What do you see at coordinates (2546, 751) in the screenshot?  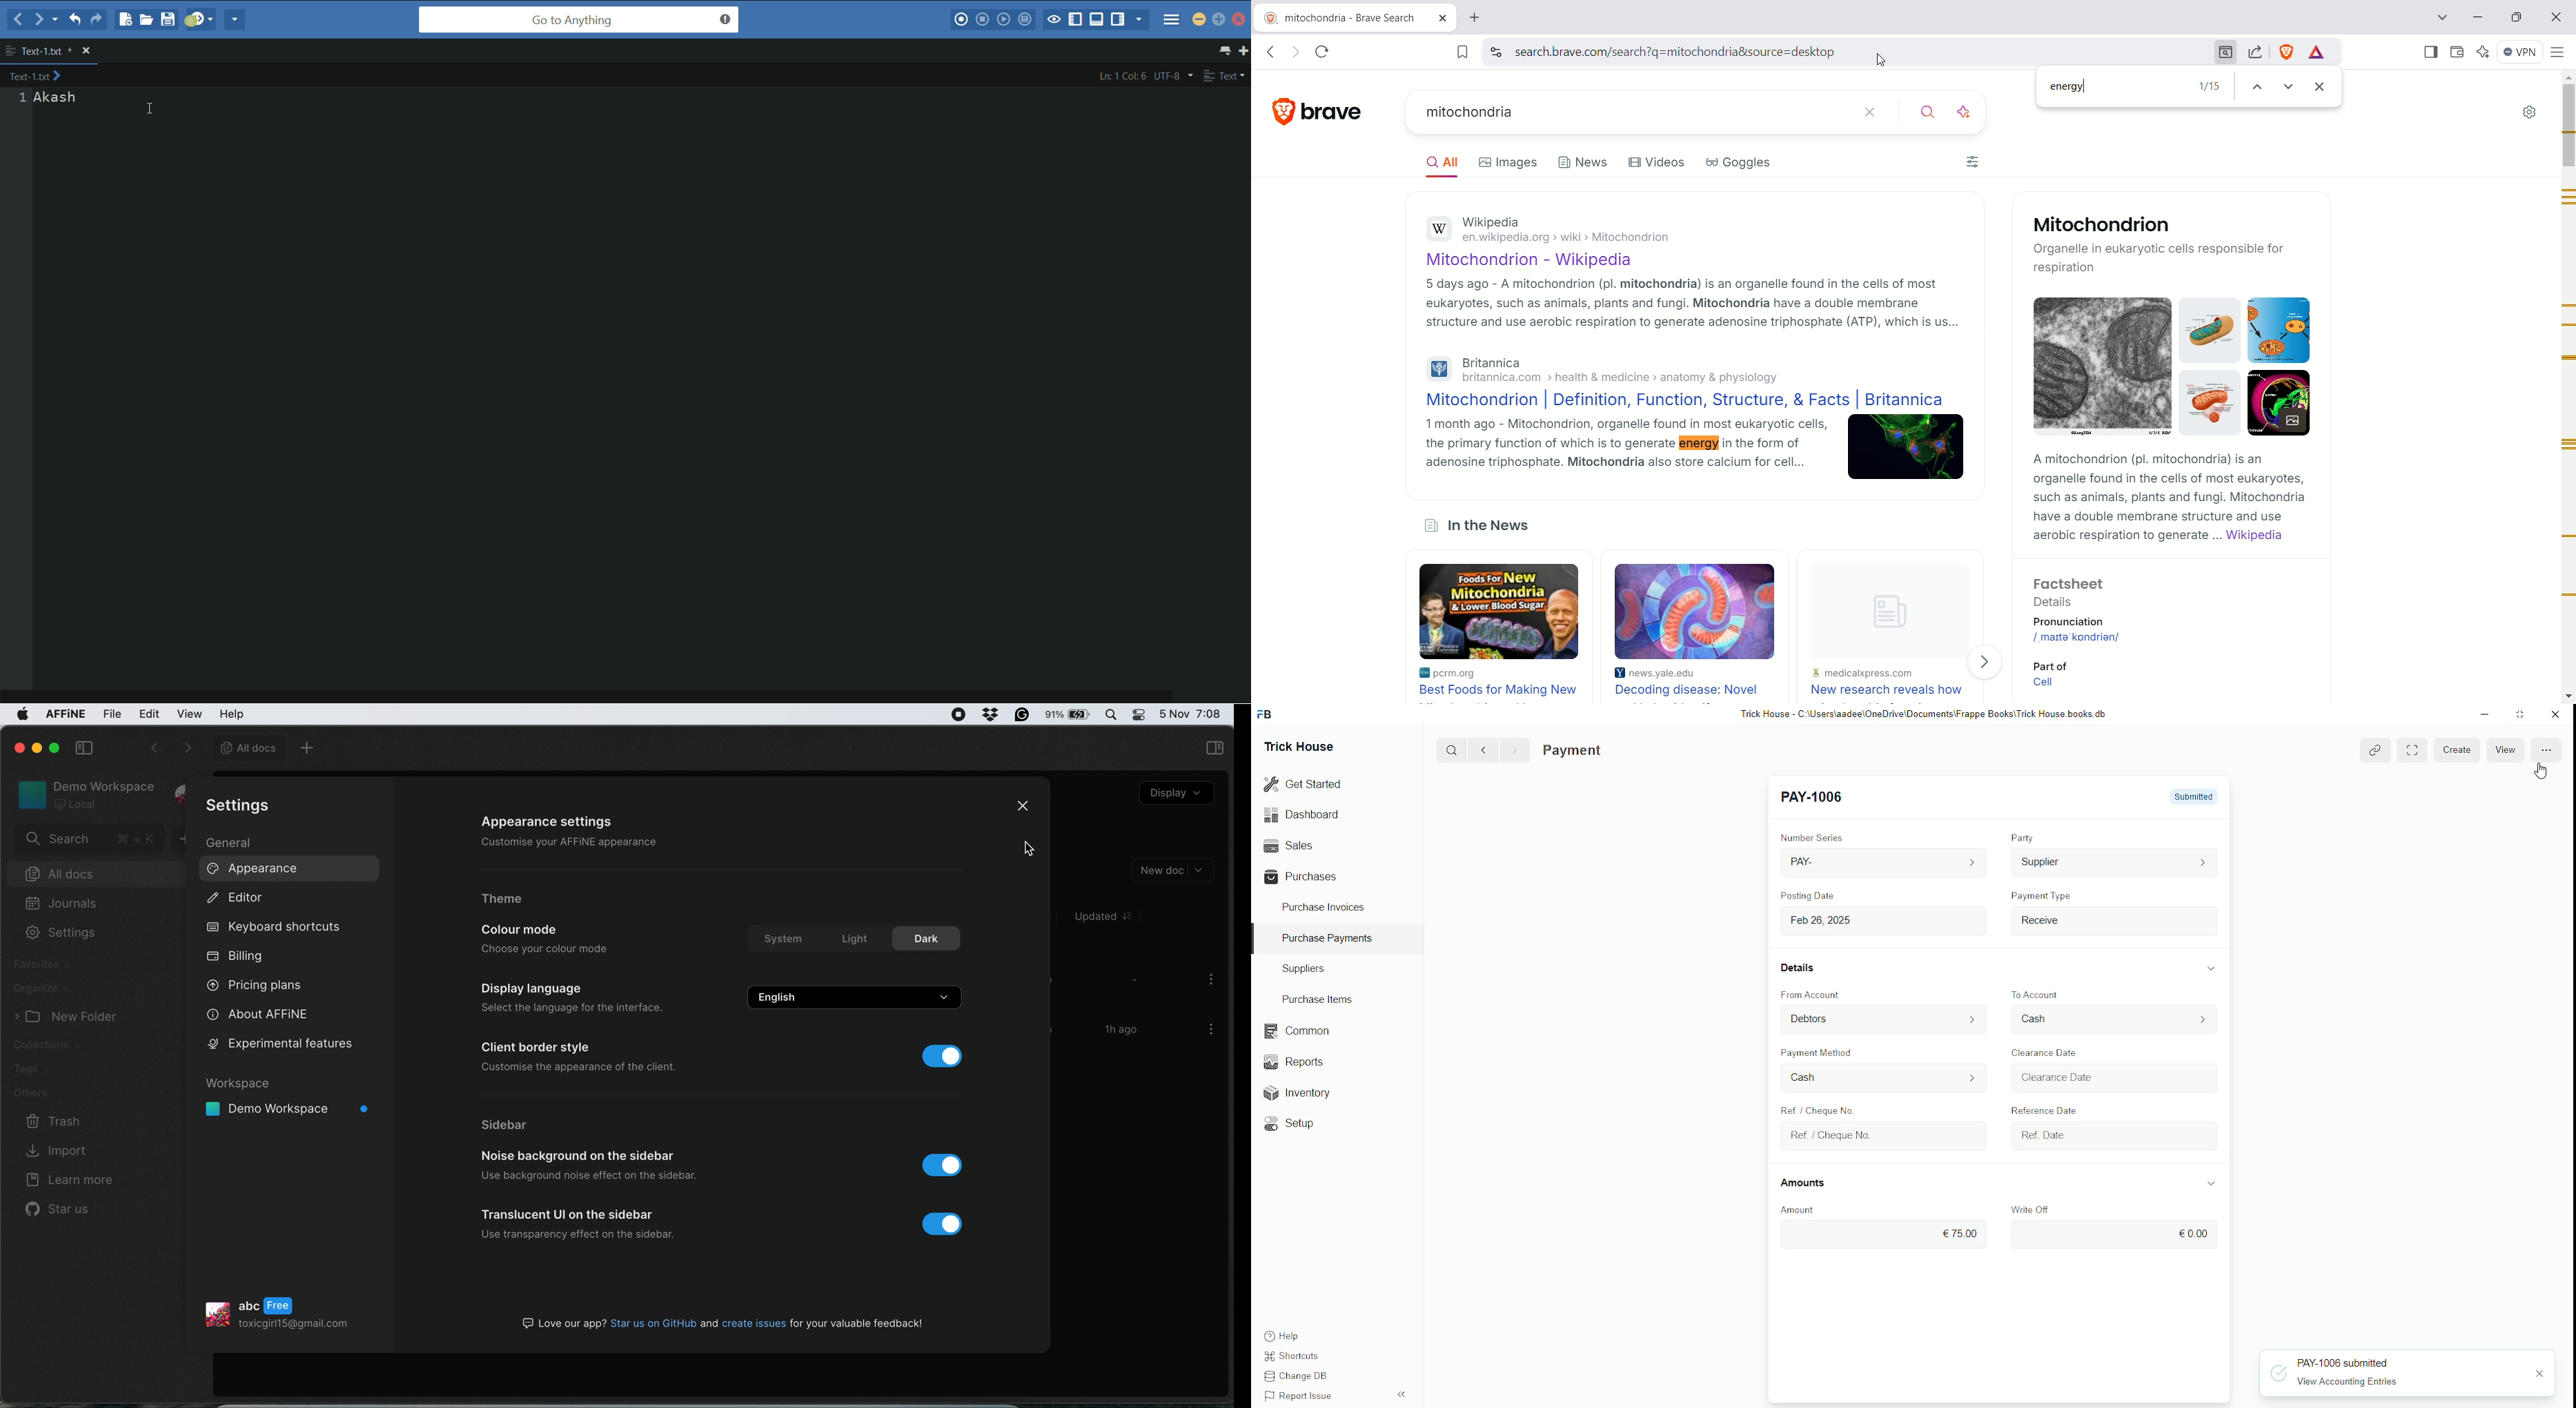 I see `More` at bounding box center [2546, 751].